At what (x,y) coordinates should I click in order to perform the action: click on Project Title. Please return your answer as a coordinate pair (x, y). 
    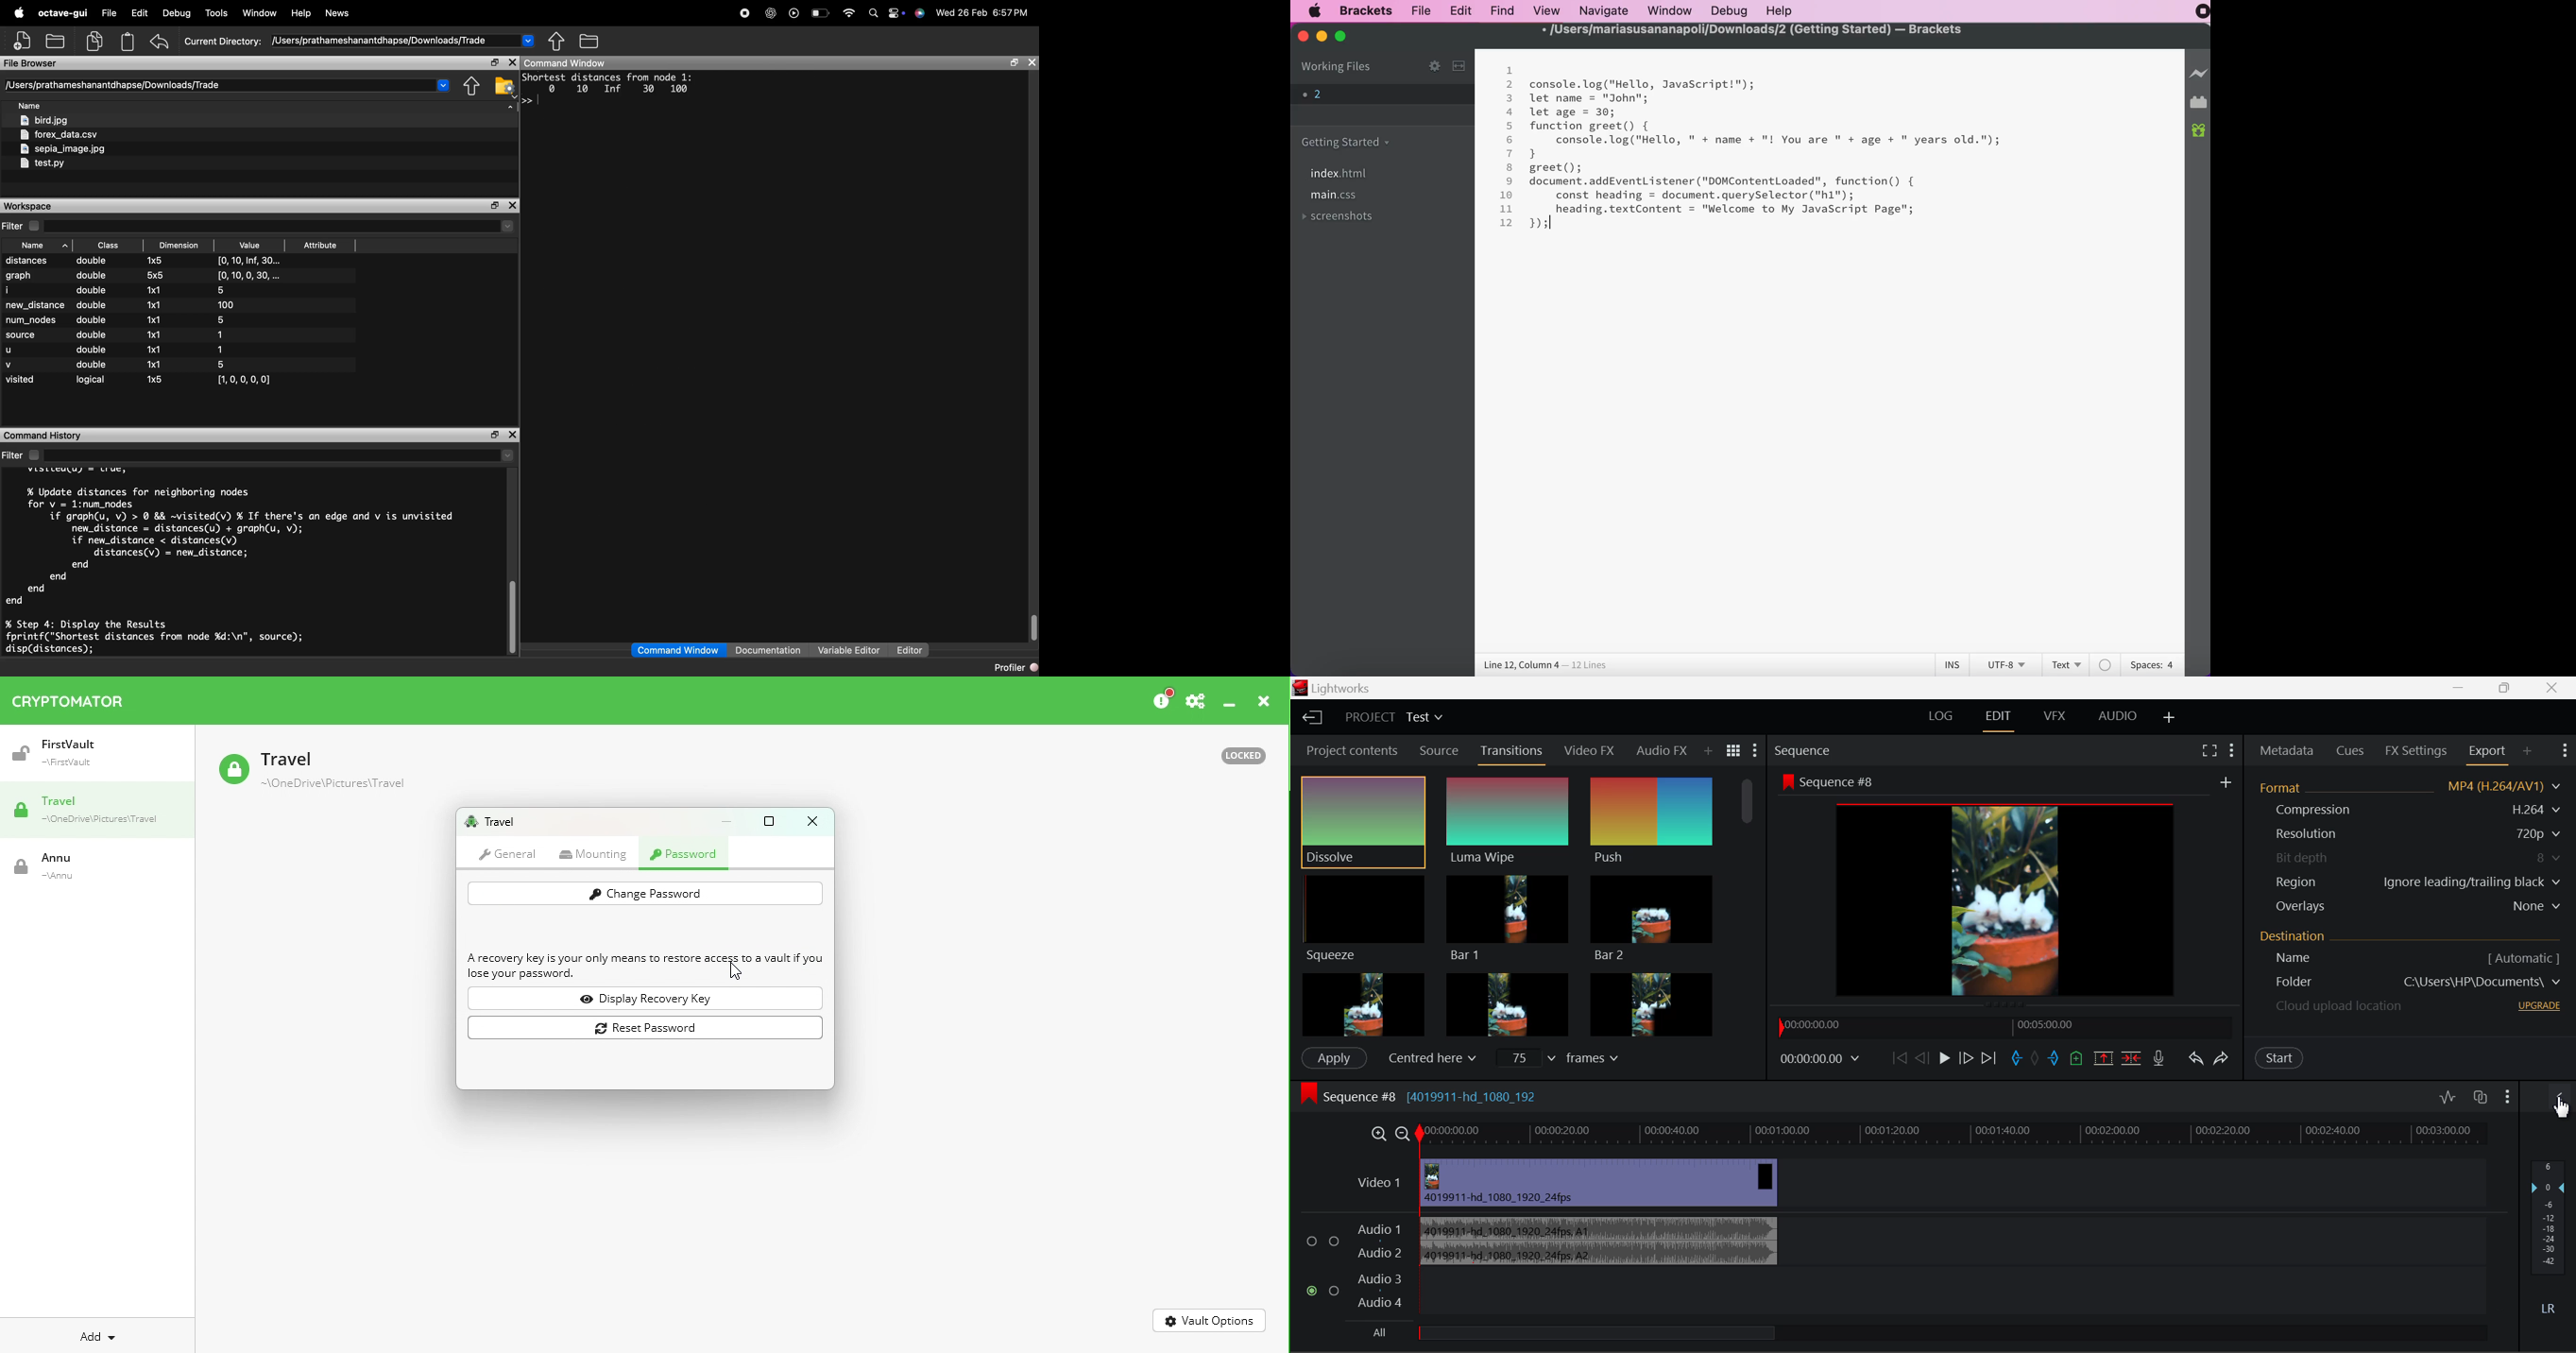
    Looking at the image, I should click on (1392, 716).